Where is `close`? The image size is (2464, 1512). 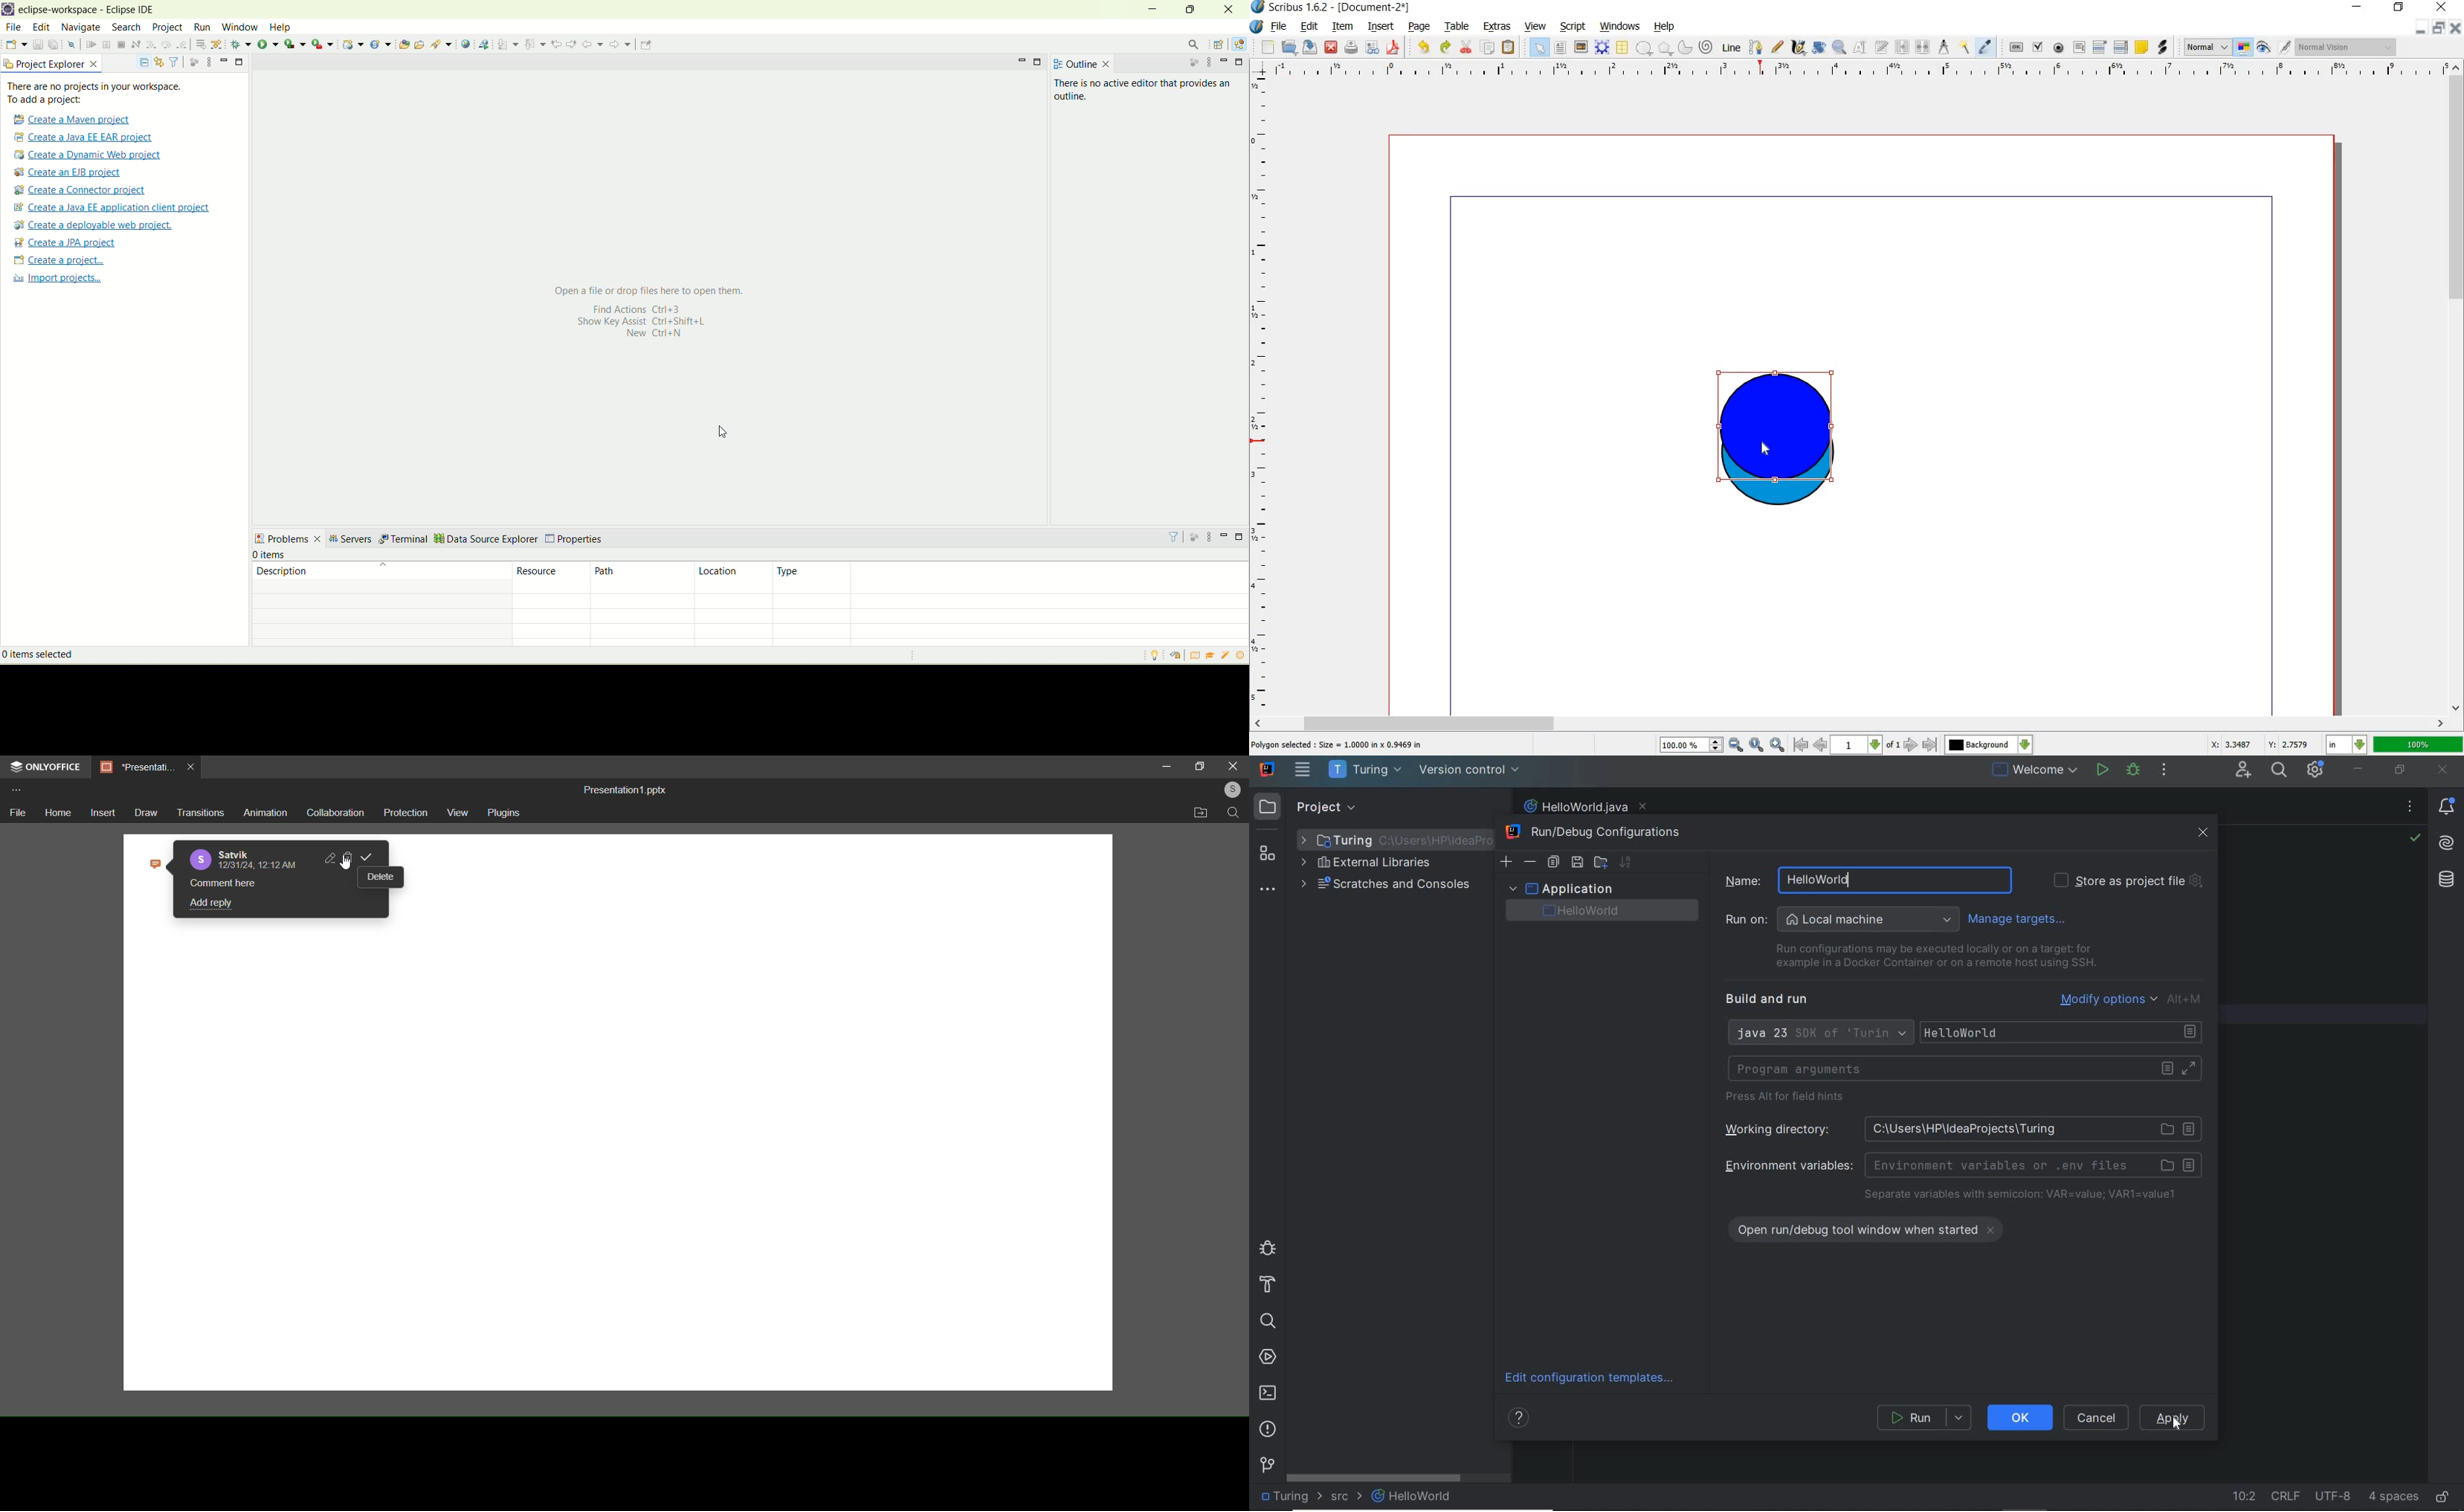
close is located at coordinates (1233, 766).